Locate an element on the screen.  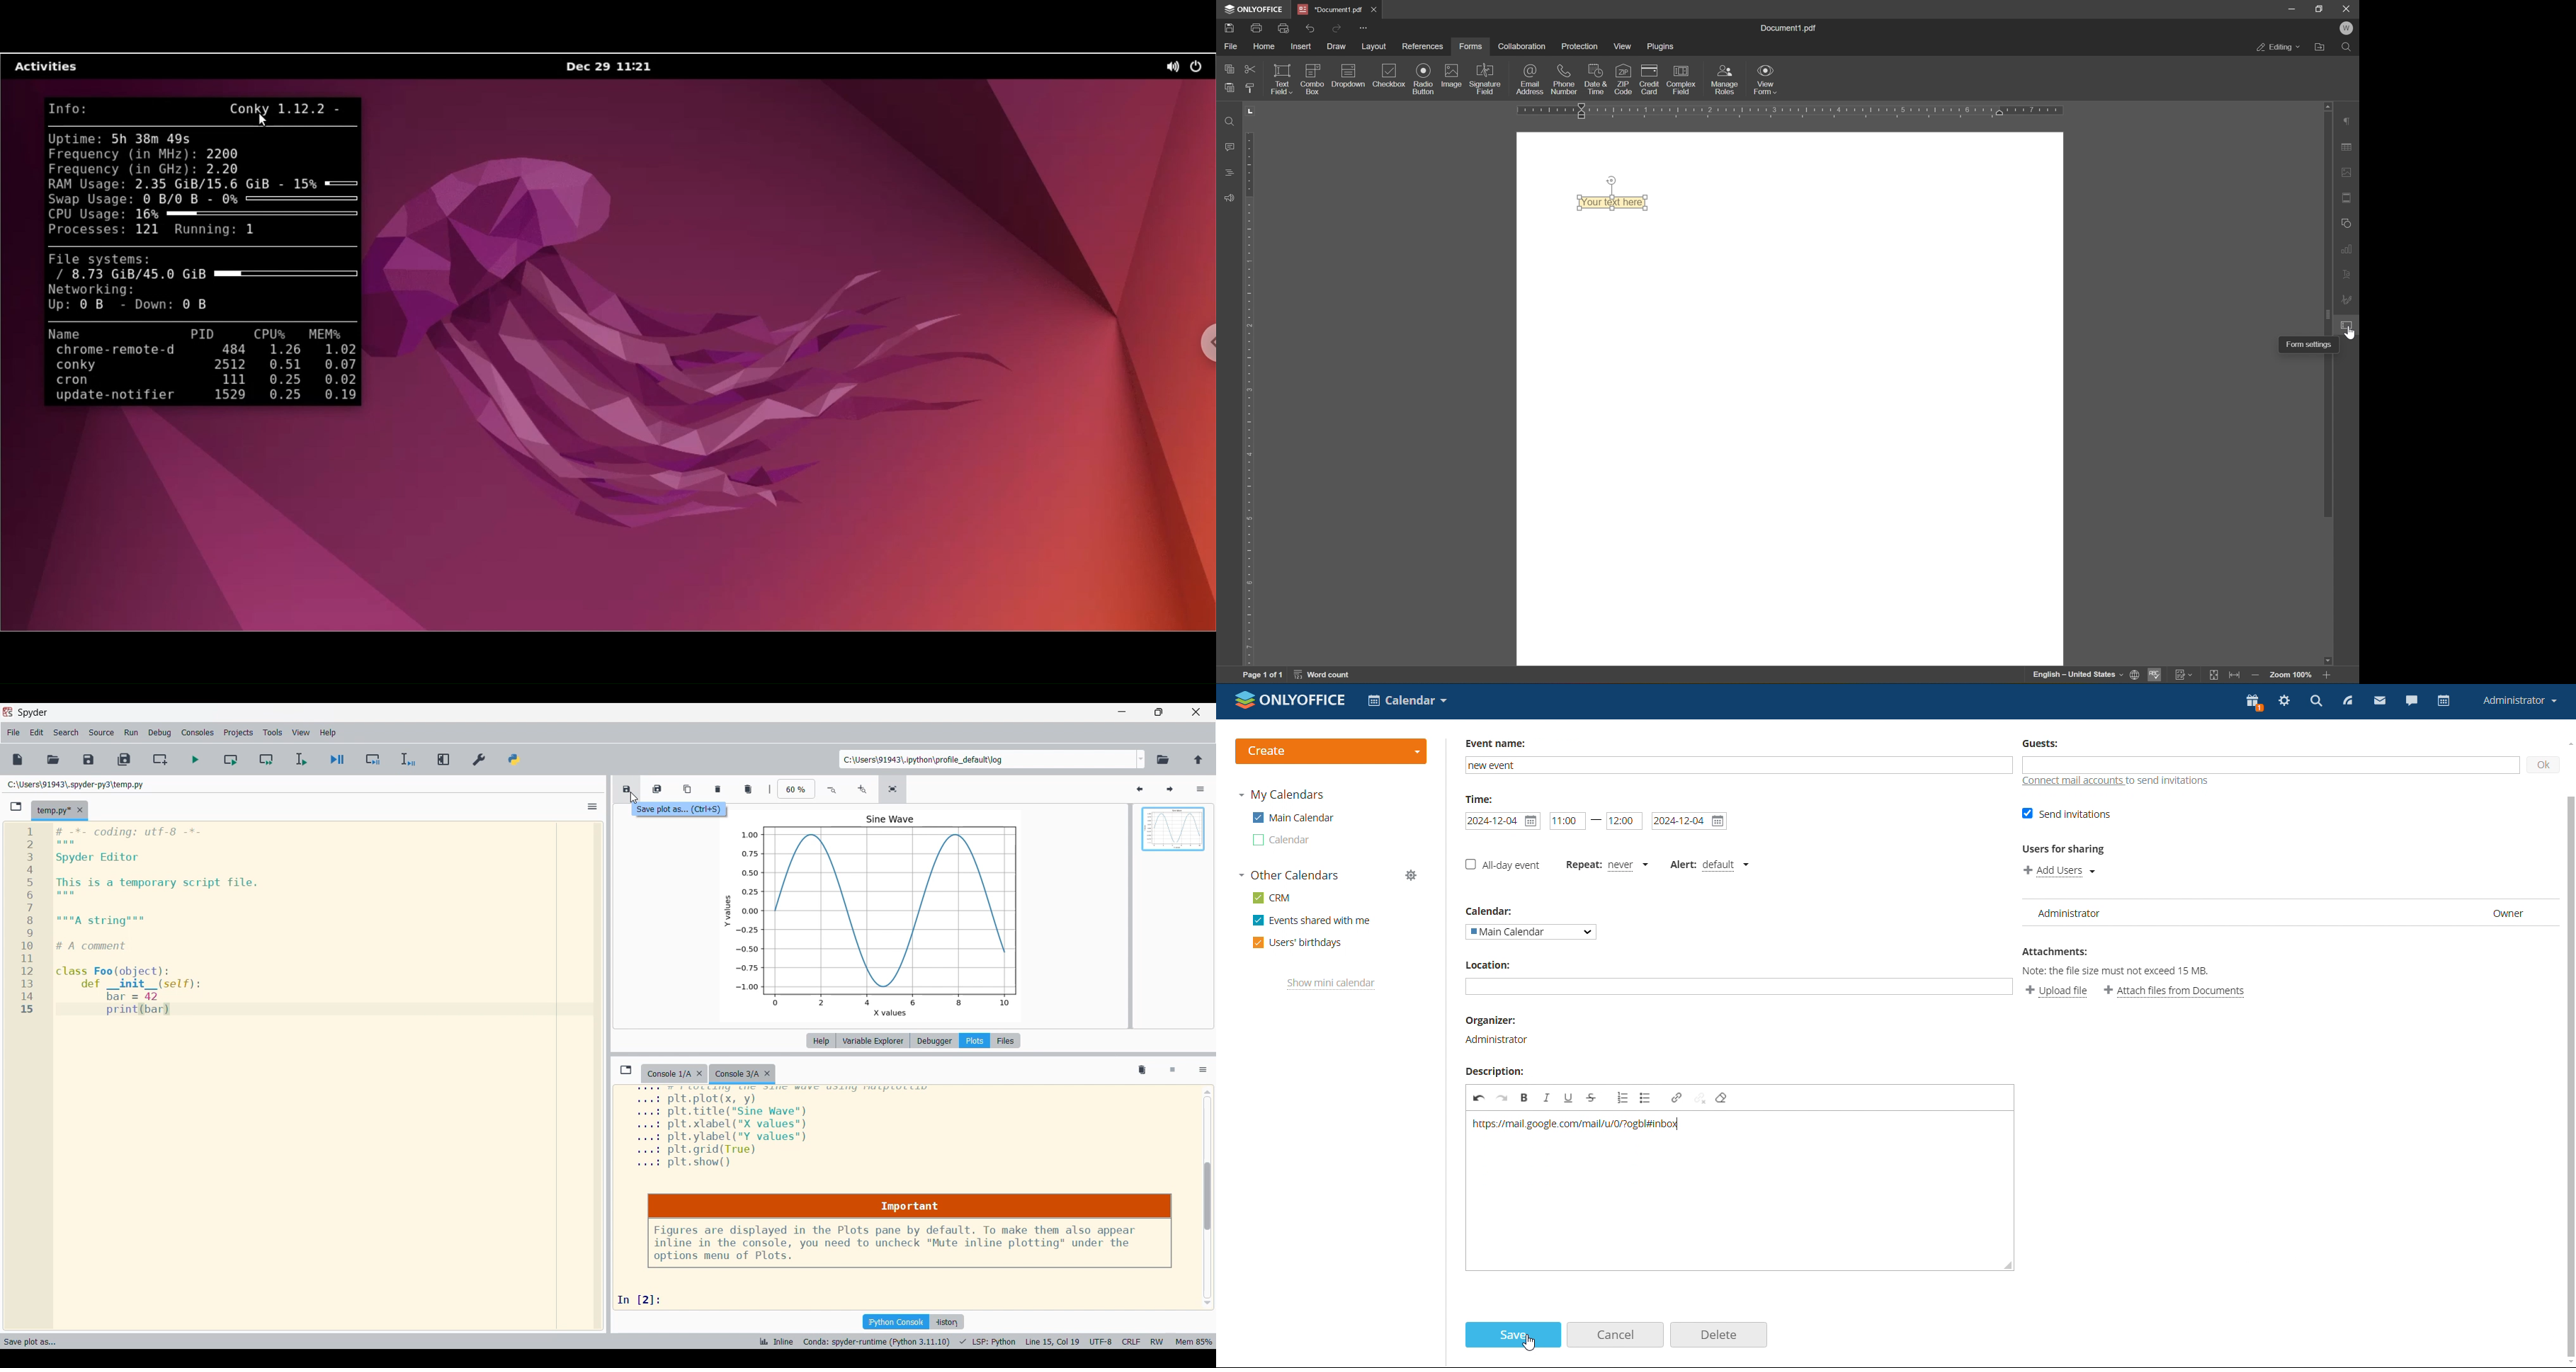
scroll up is located at coordinates (2329, 105).